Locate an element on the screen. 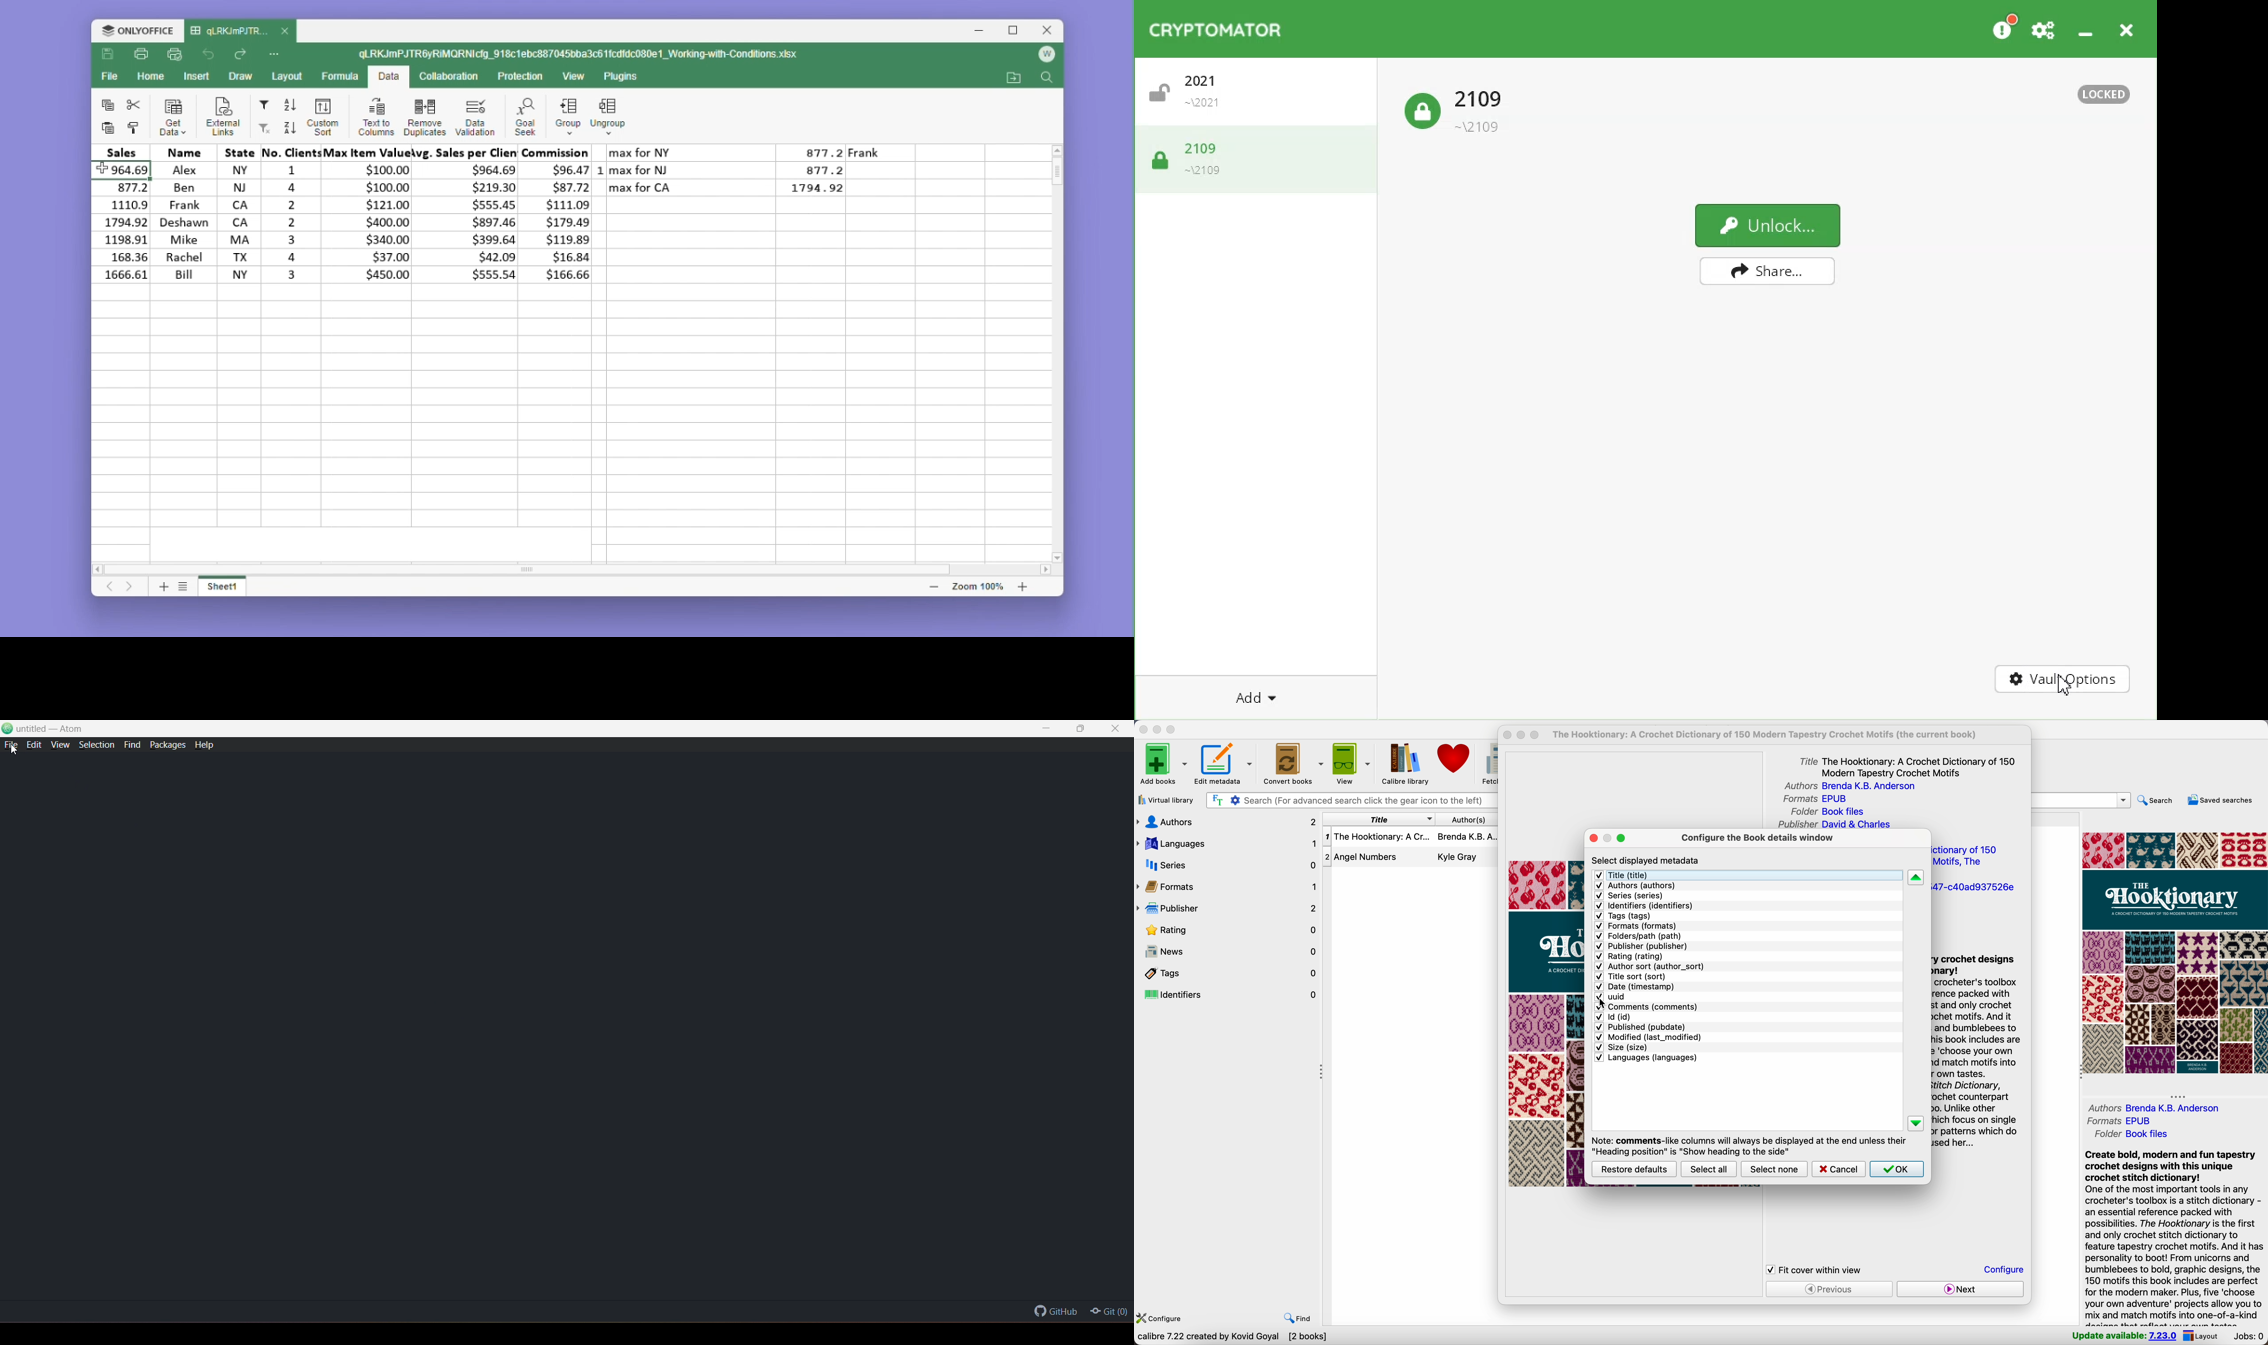  Logo is located at coordinates (1218, 29).